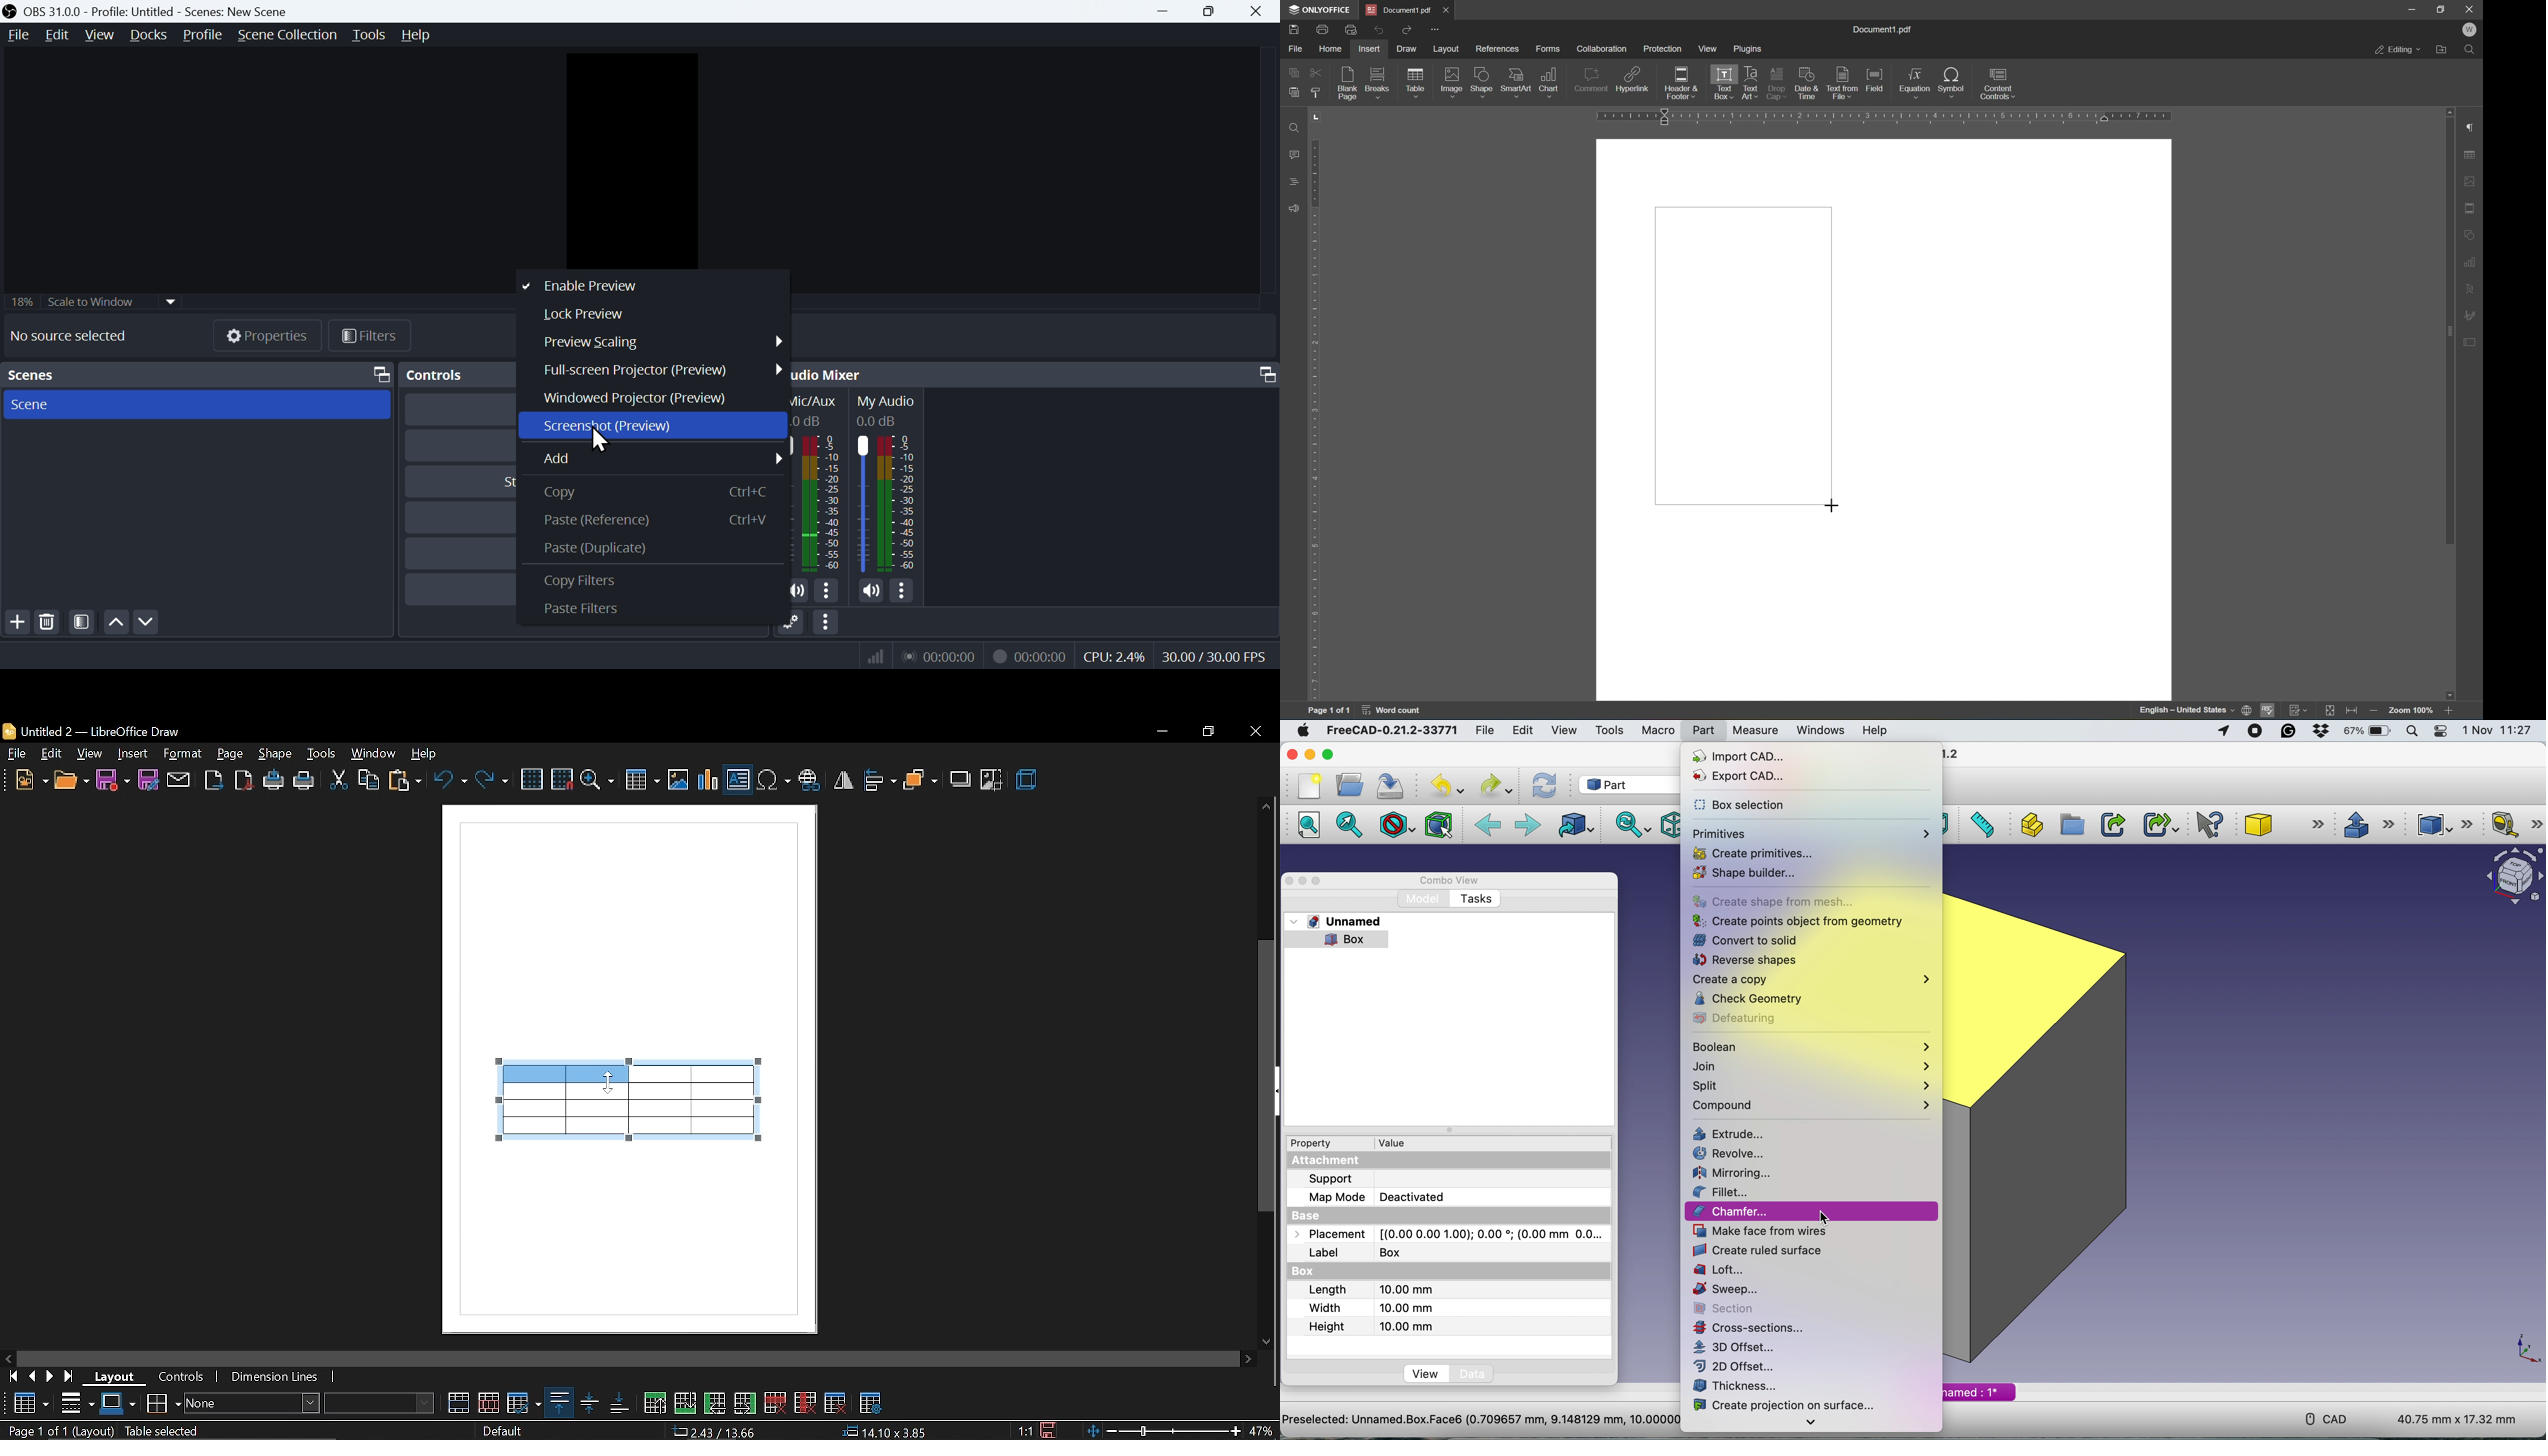 This screenshot has height=1456, width=2548. What do you see at coordinates (904, 594) in the screenshot?
I see `More` at bounding box center [904, 594].